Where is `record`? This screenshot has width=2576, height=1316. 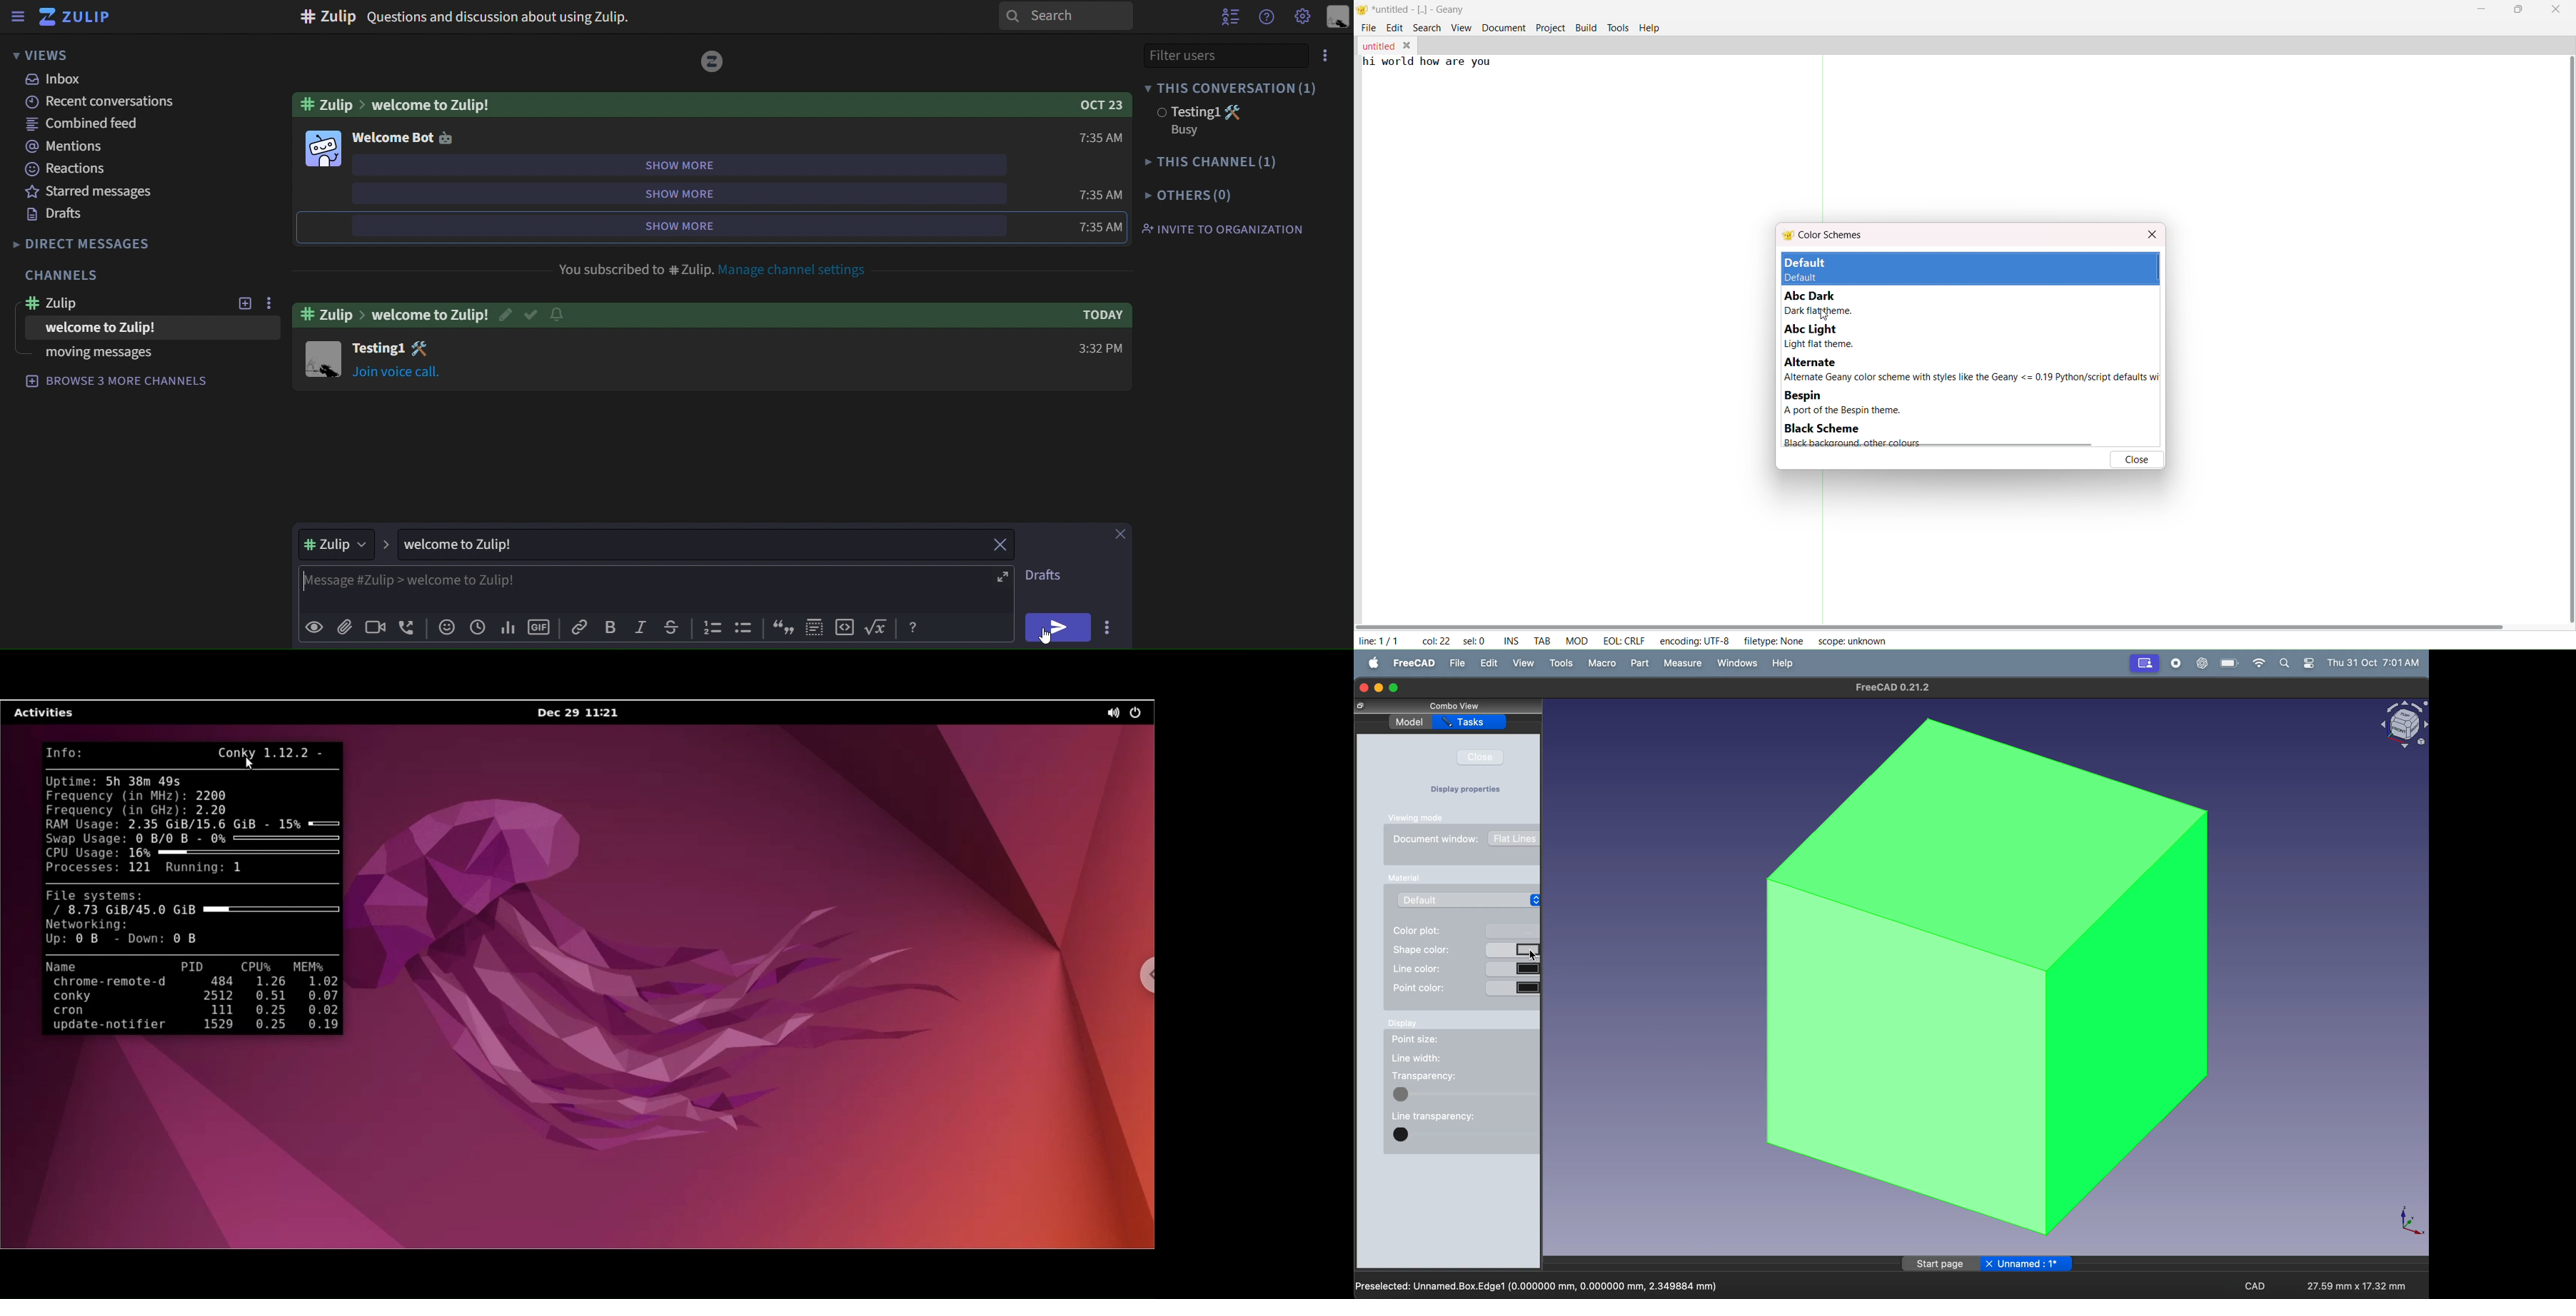 record is located at coordinates (2175, 664).